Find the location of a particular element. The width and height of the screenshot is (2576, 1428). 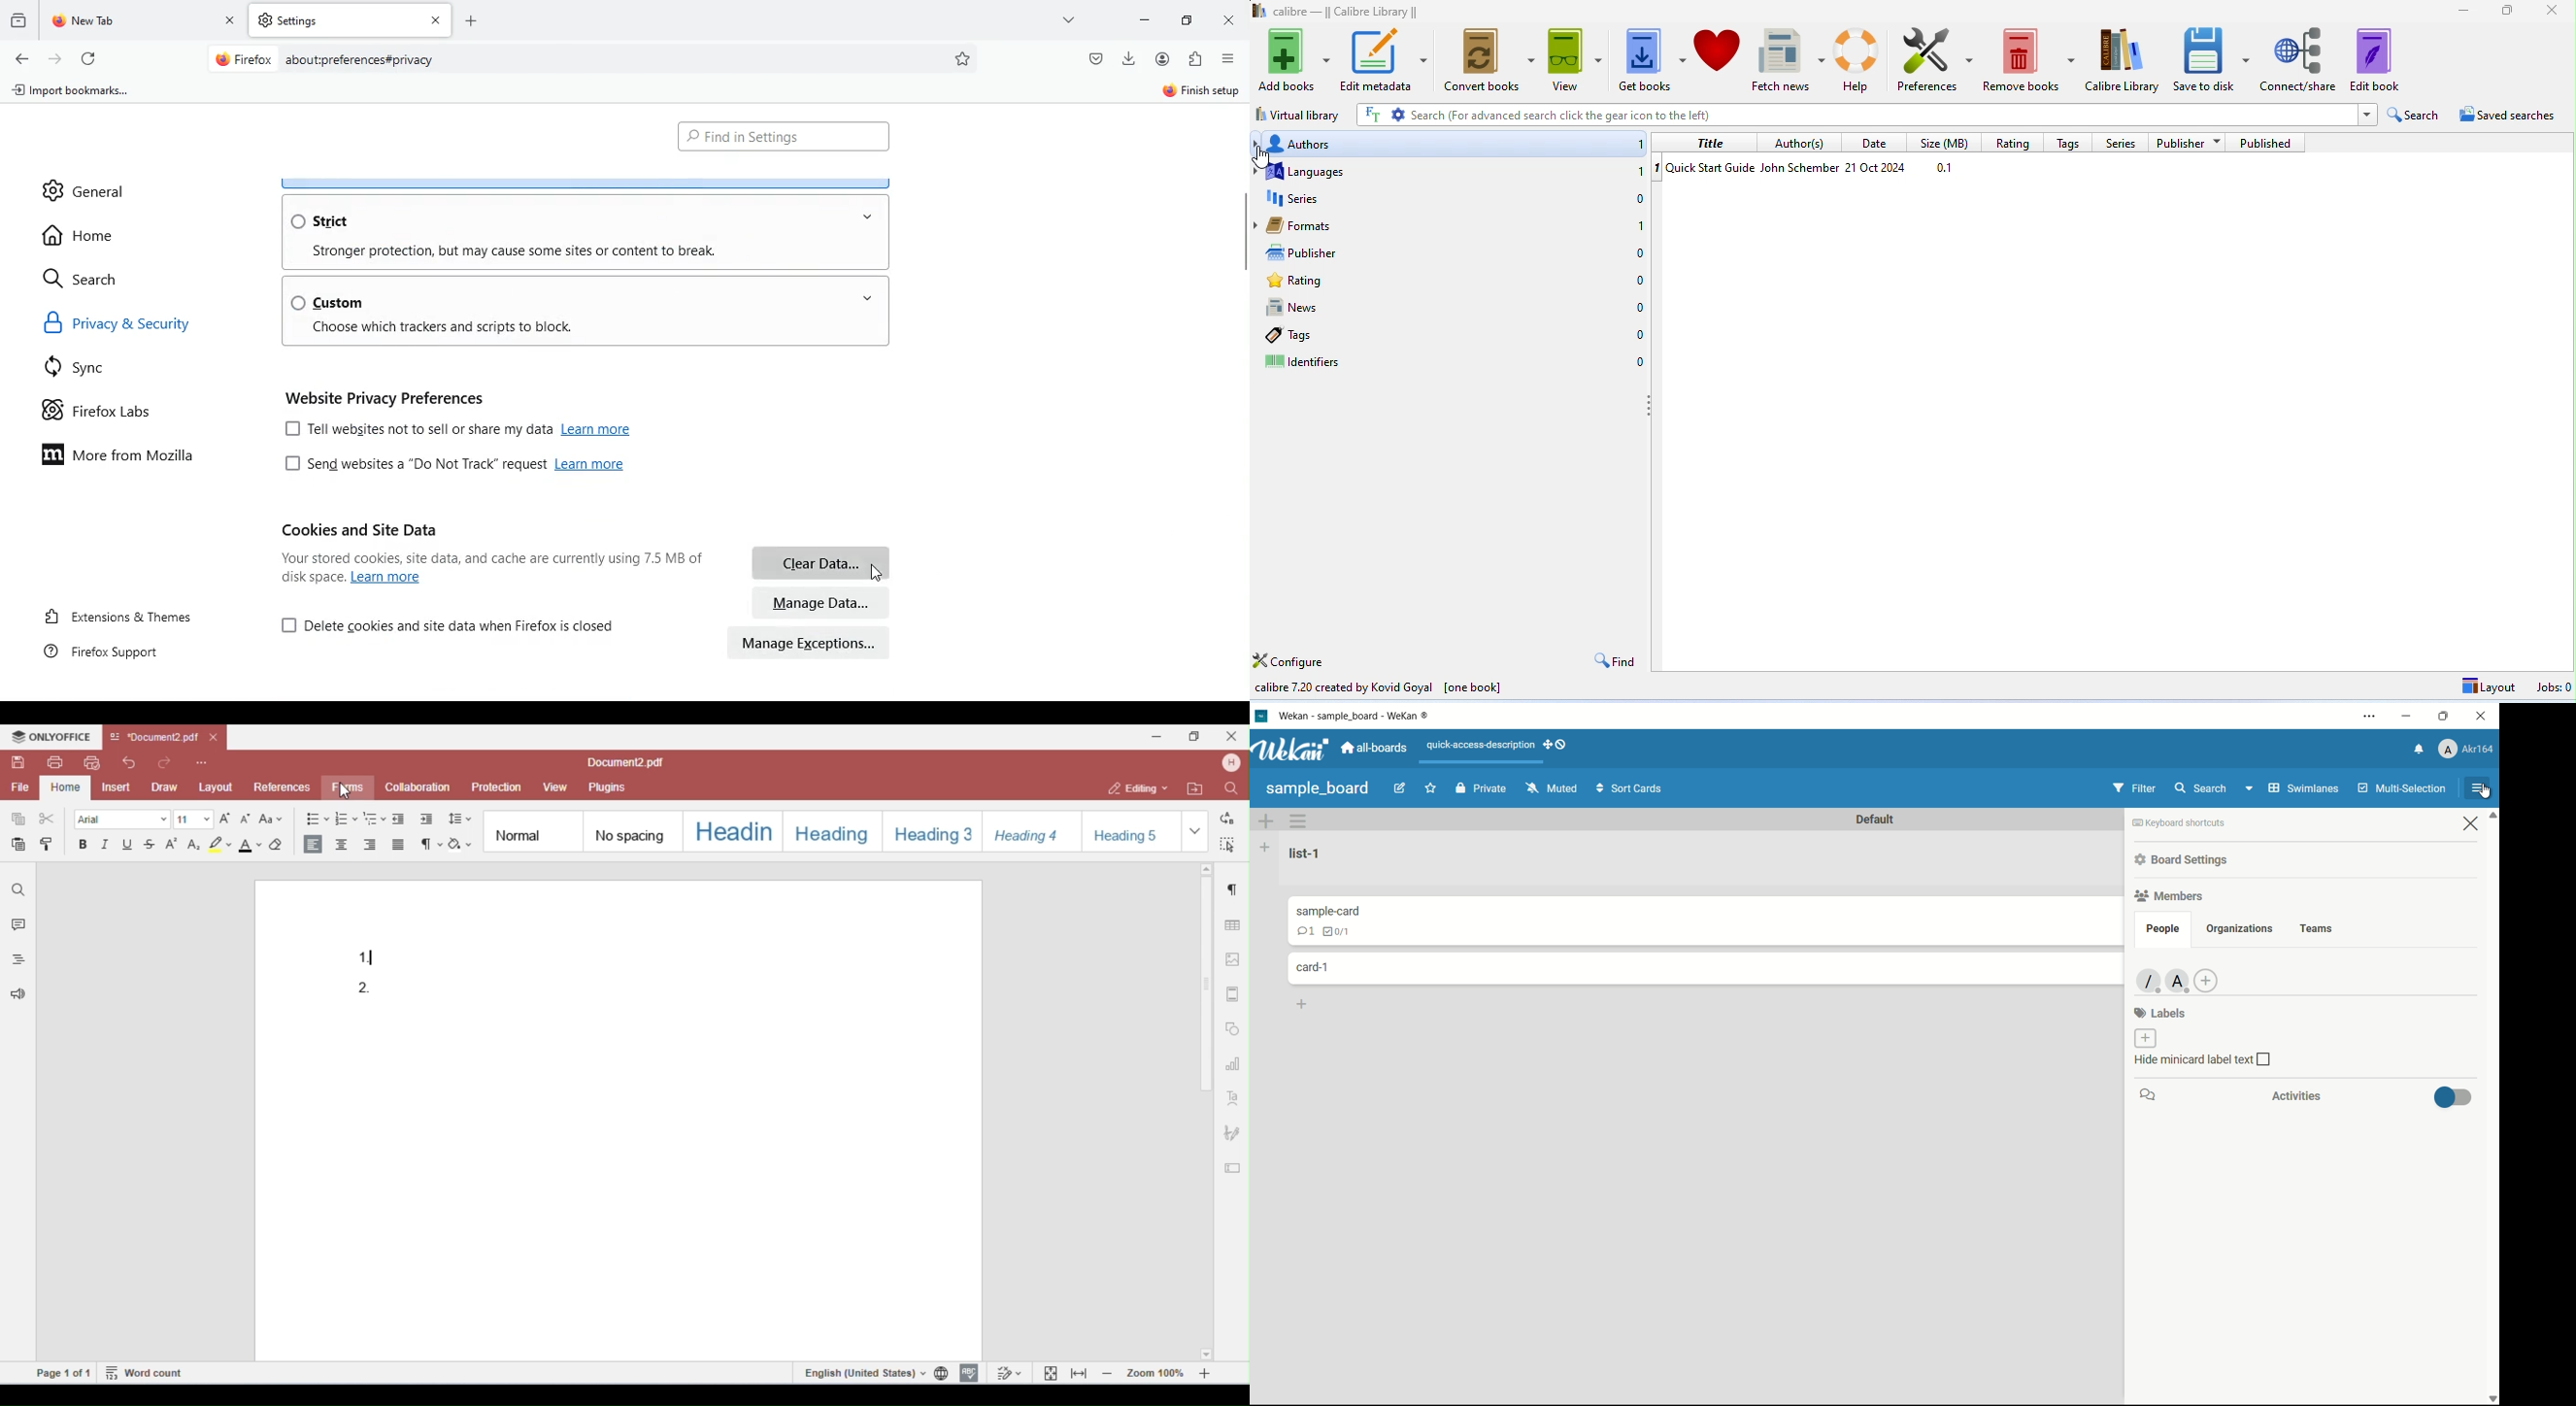

add books is located at coordinates (1294, 58).